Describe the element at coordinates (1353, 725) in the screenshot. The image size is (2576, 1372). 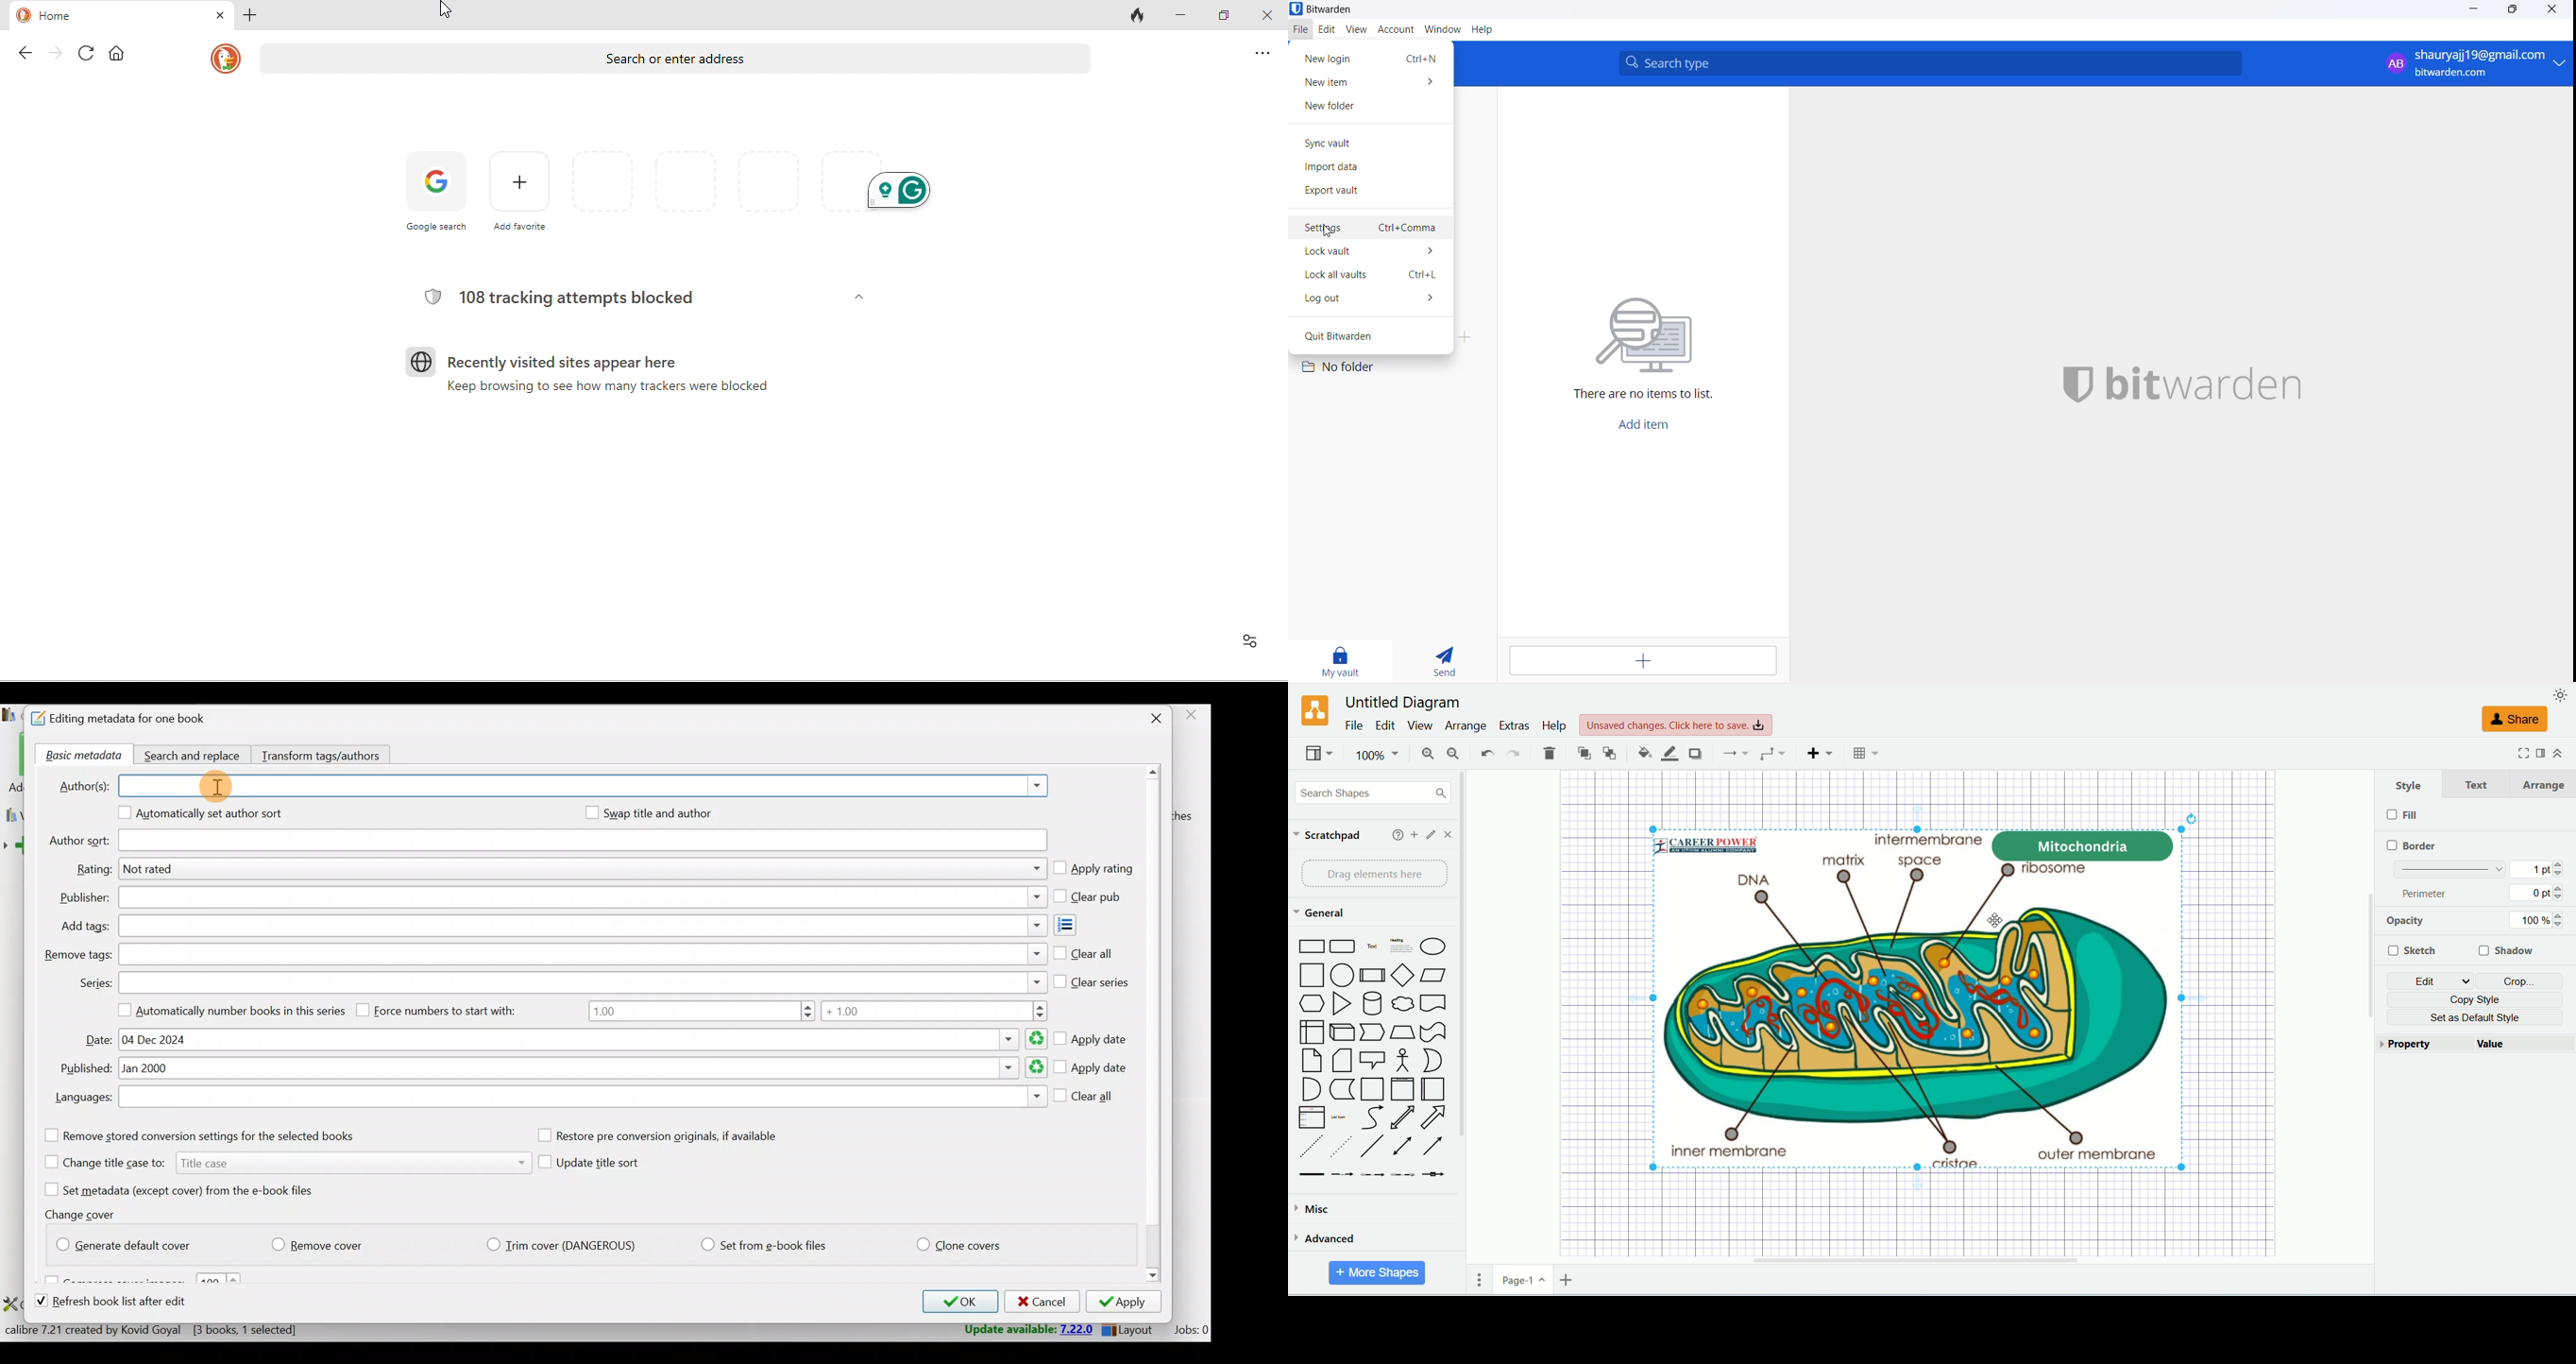
I see `file` at that location.